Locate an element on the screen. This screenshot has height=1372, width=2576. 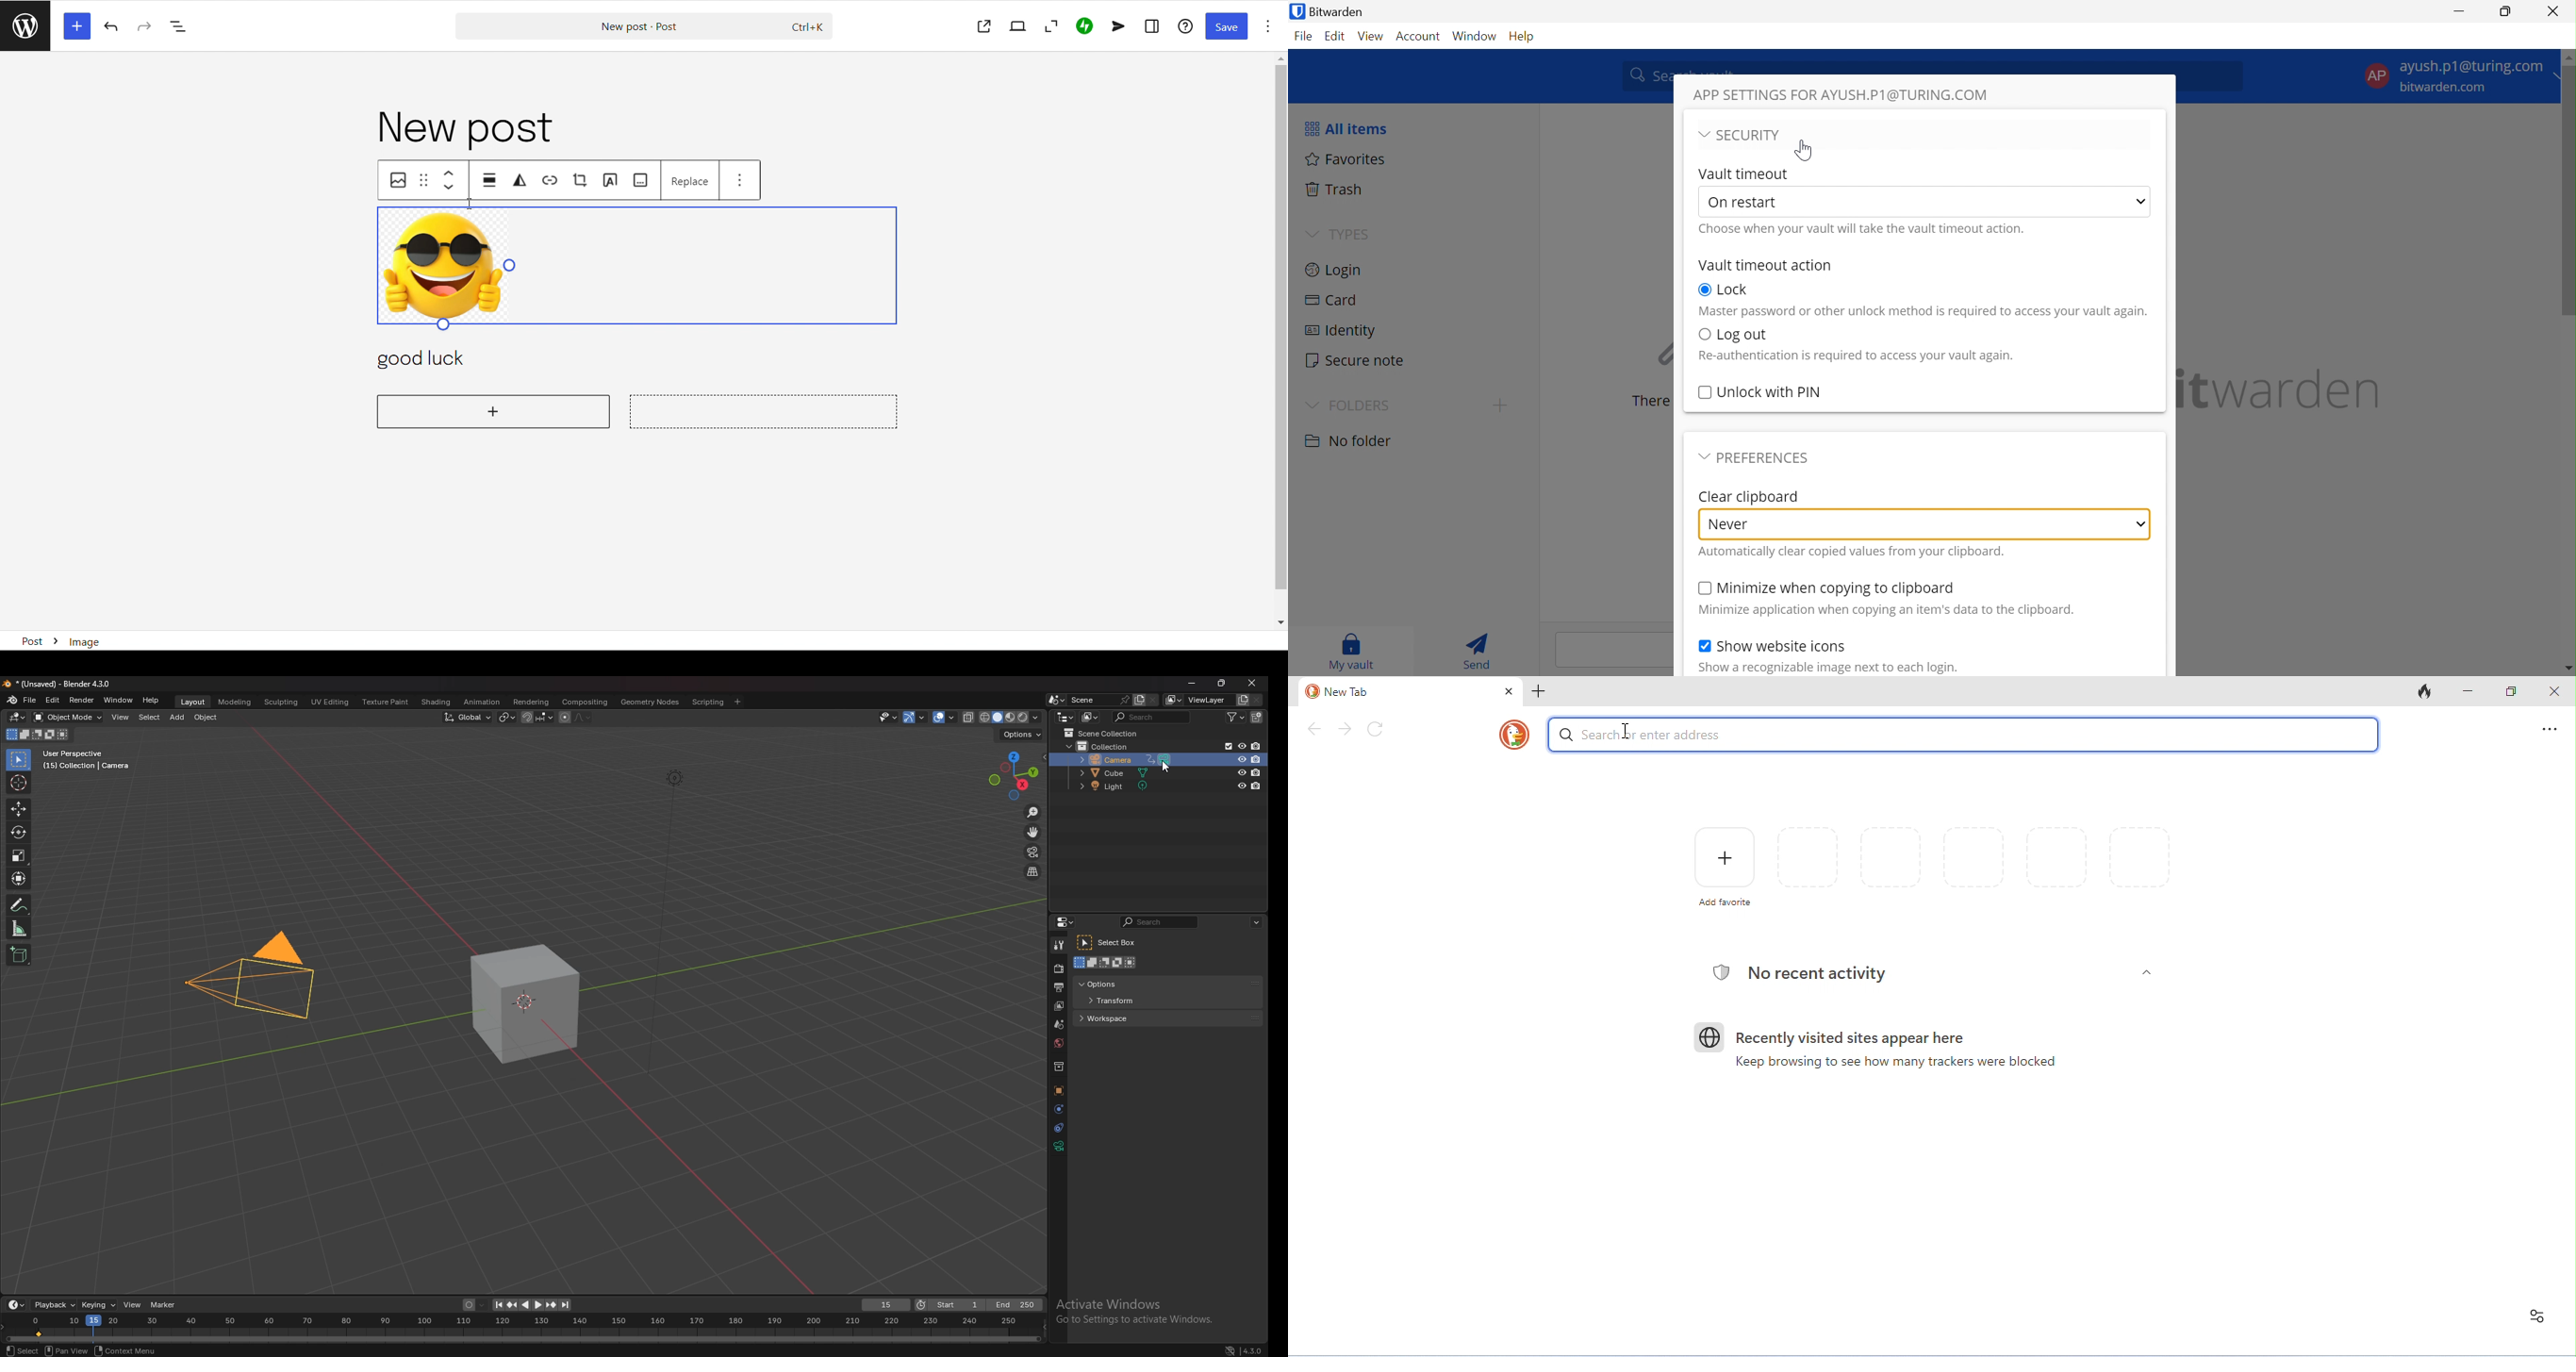
read posts is located at coordinates (25, 25).